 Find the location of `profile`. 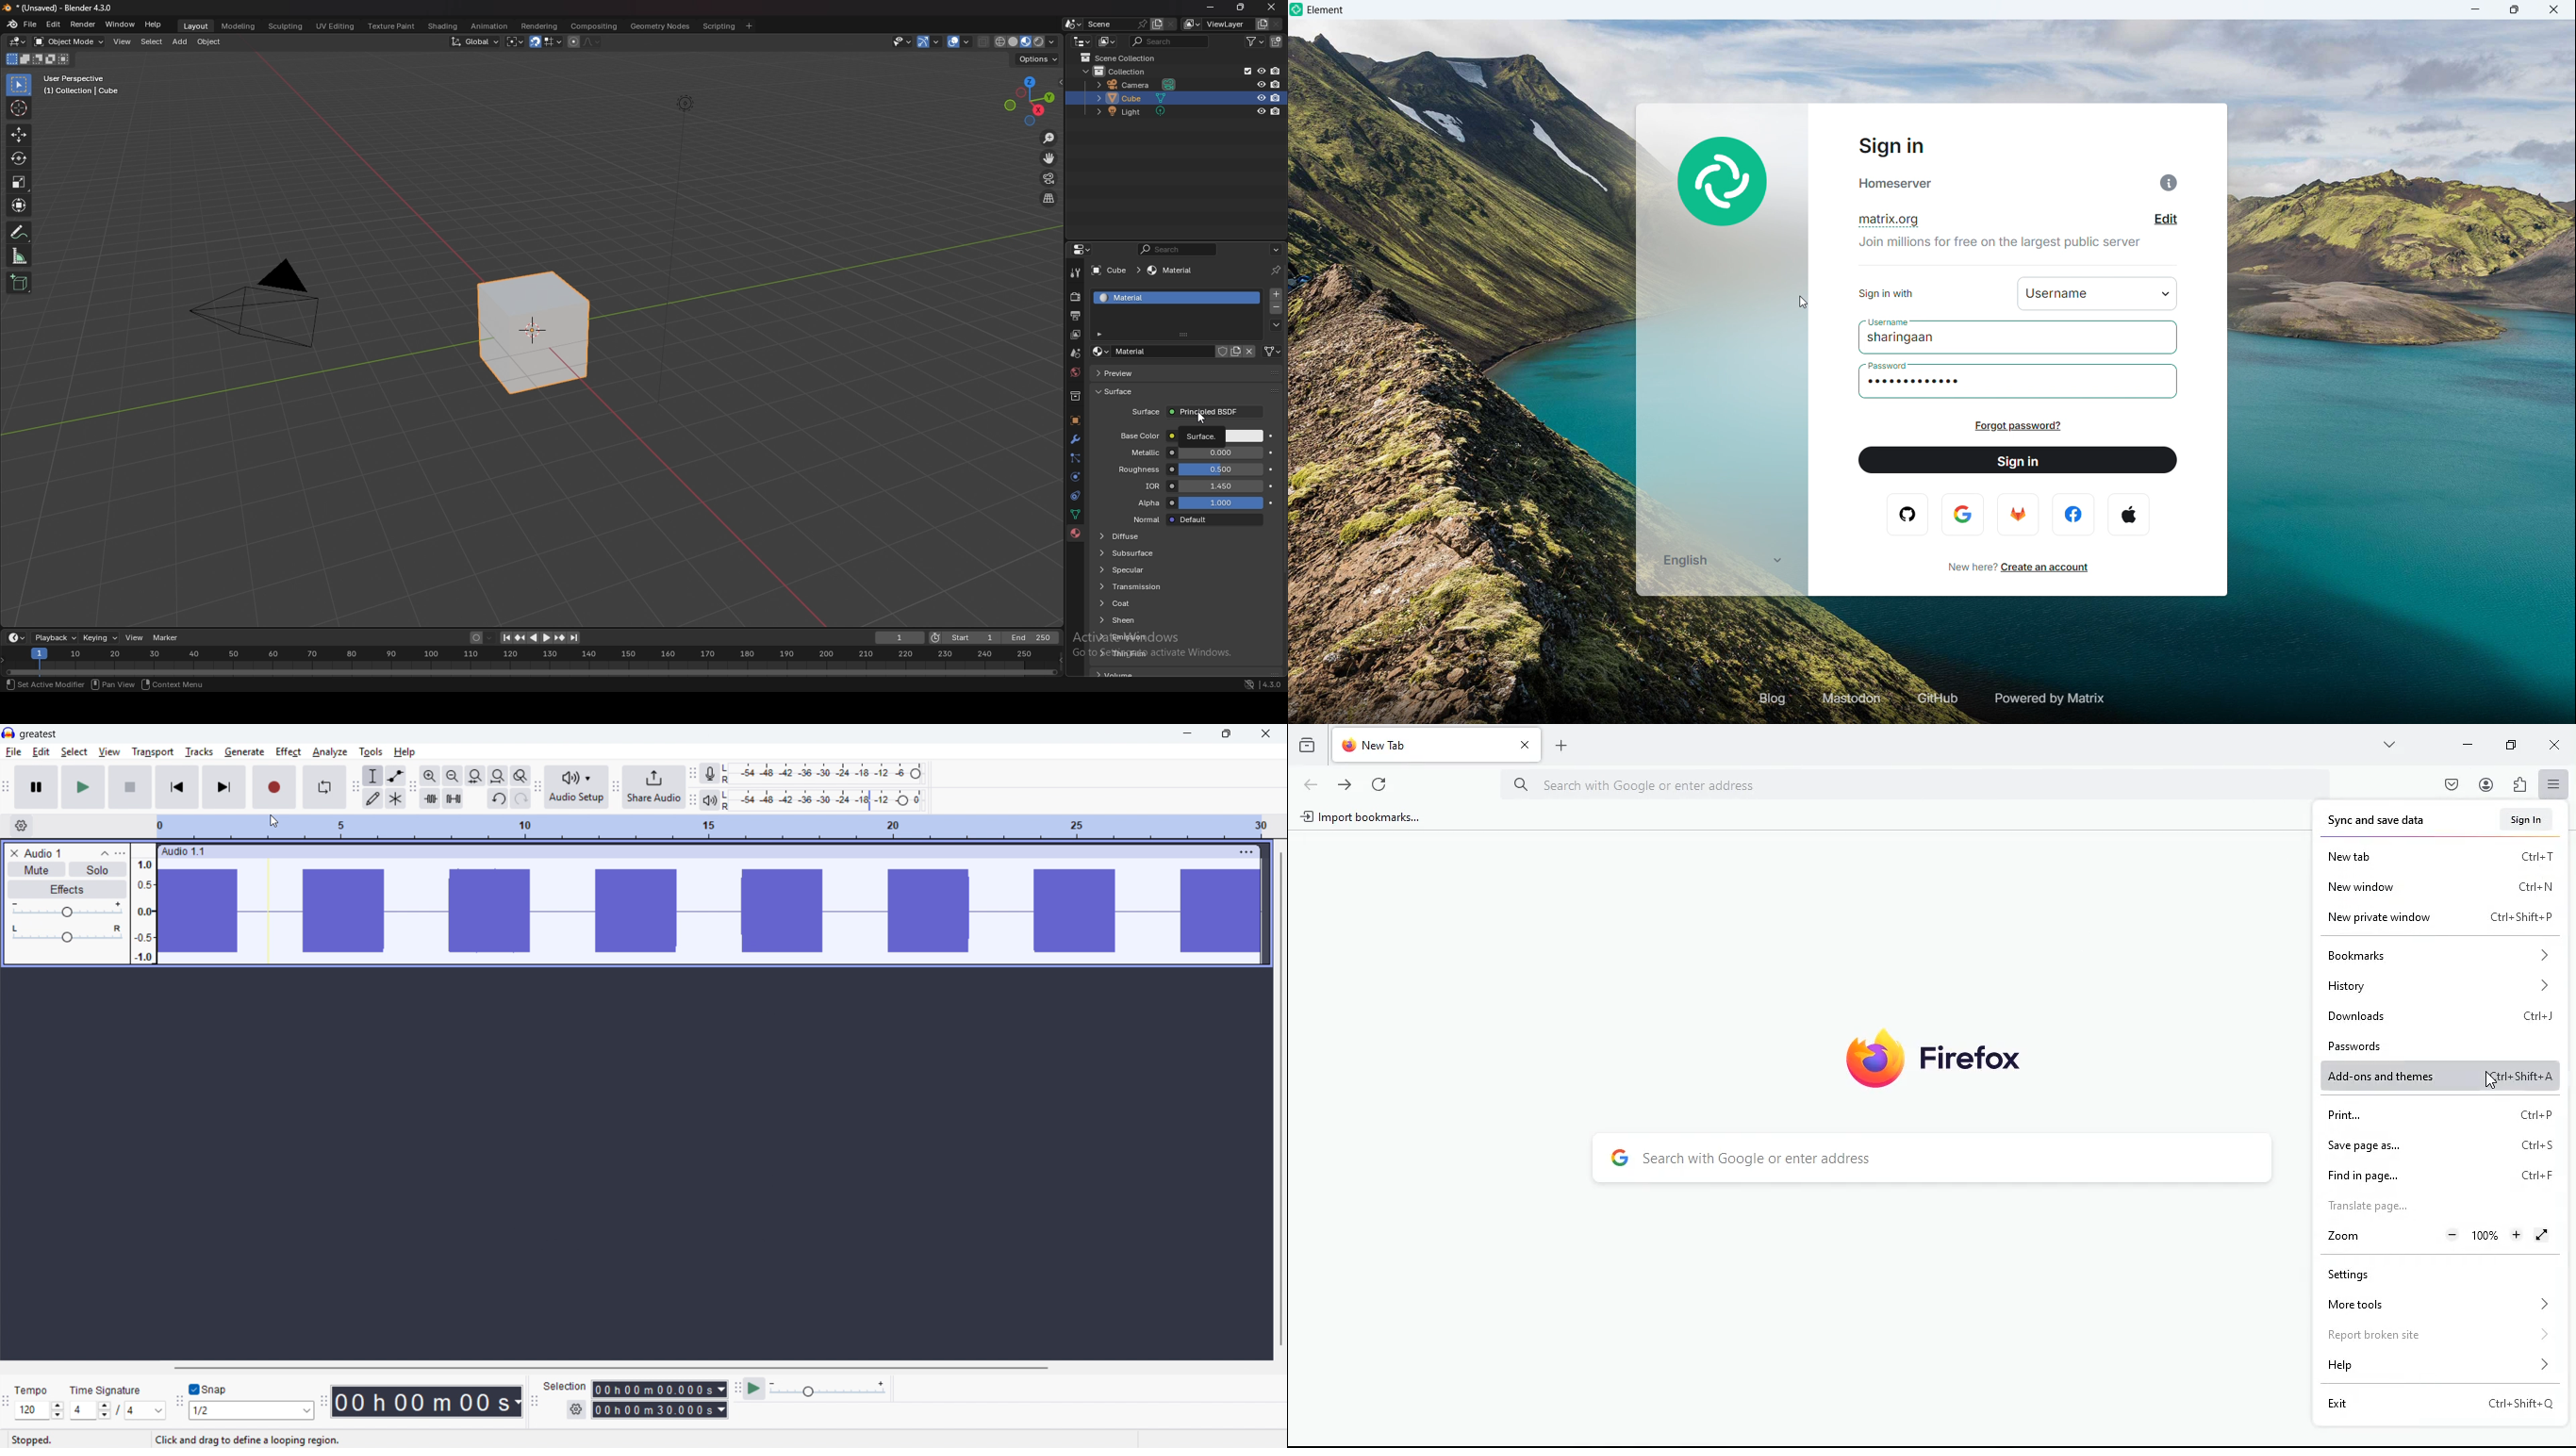

profile is located at coordinates (2484, 785).